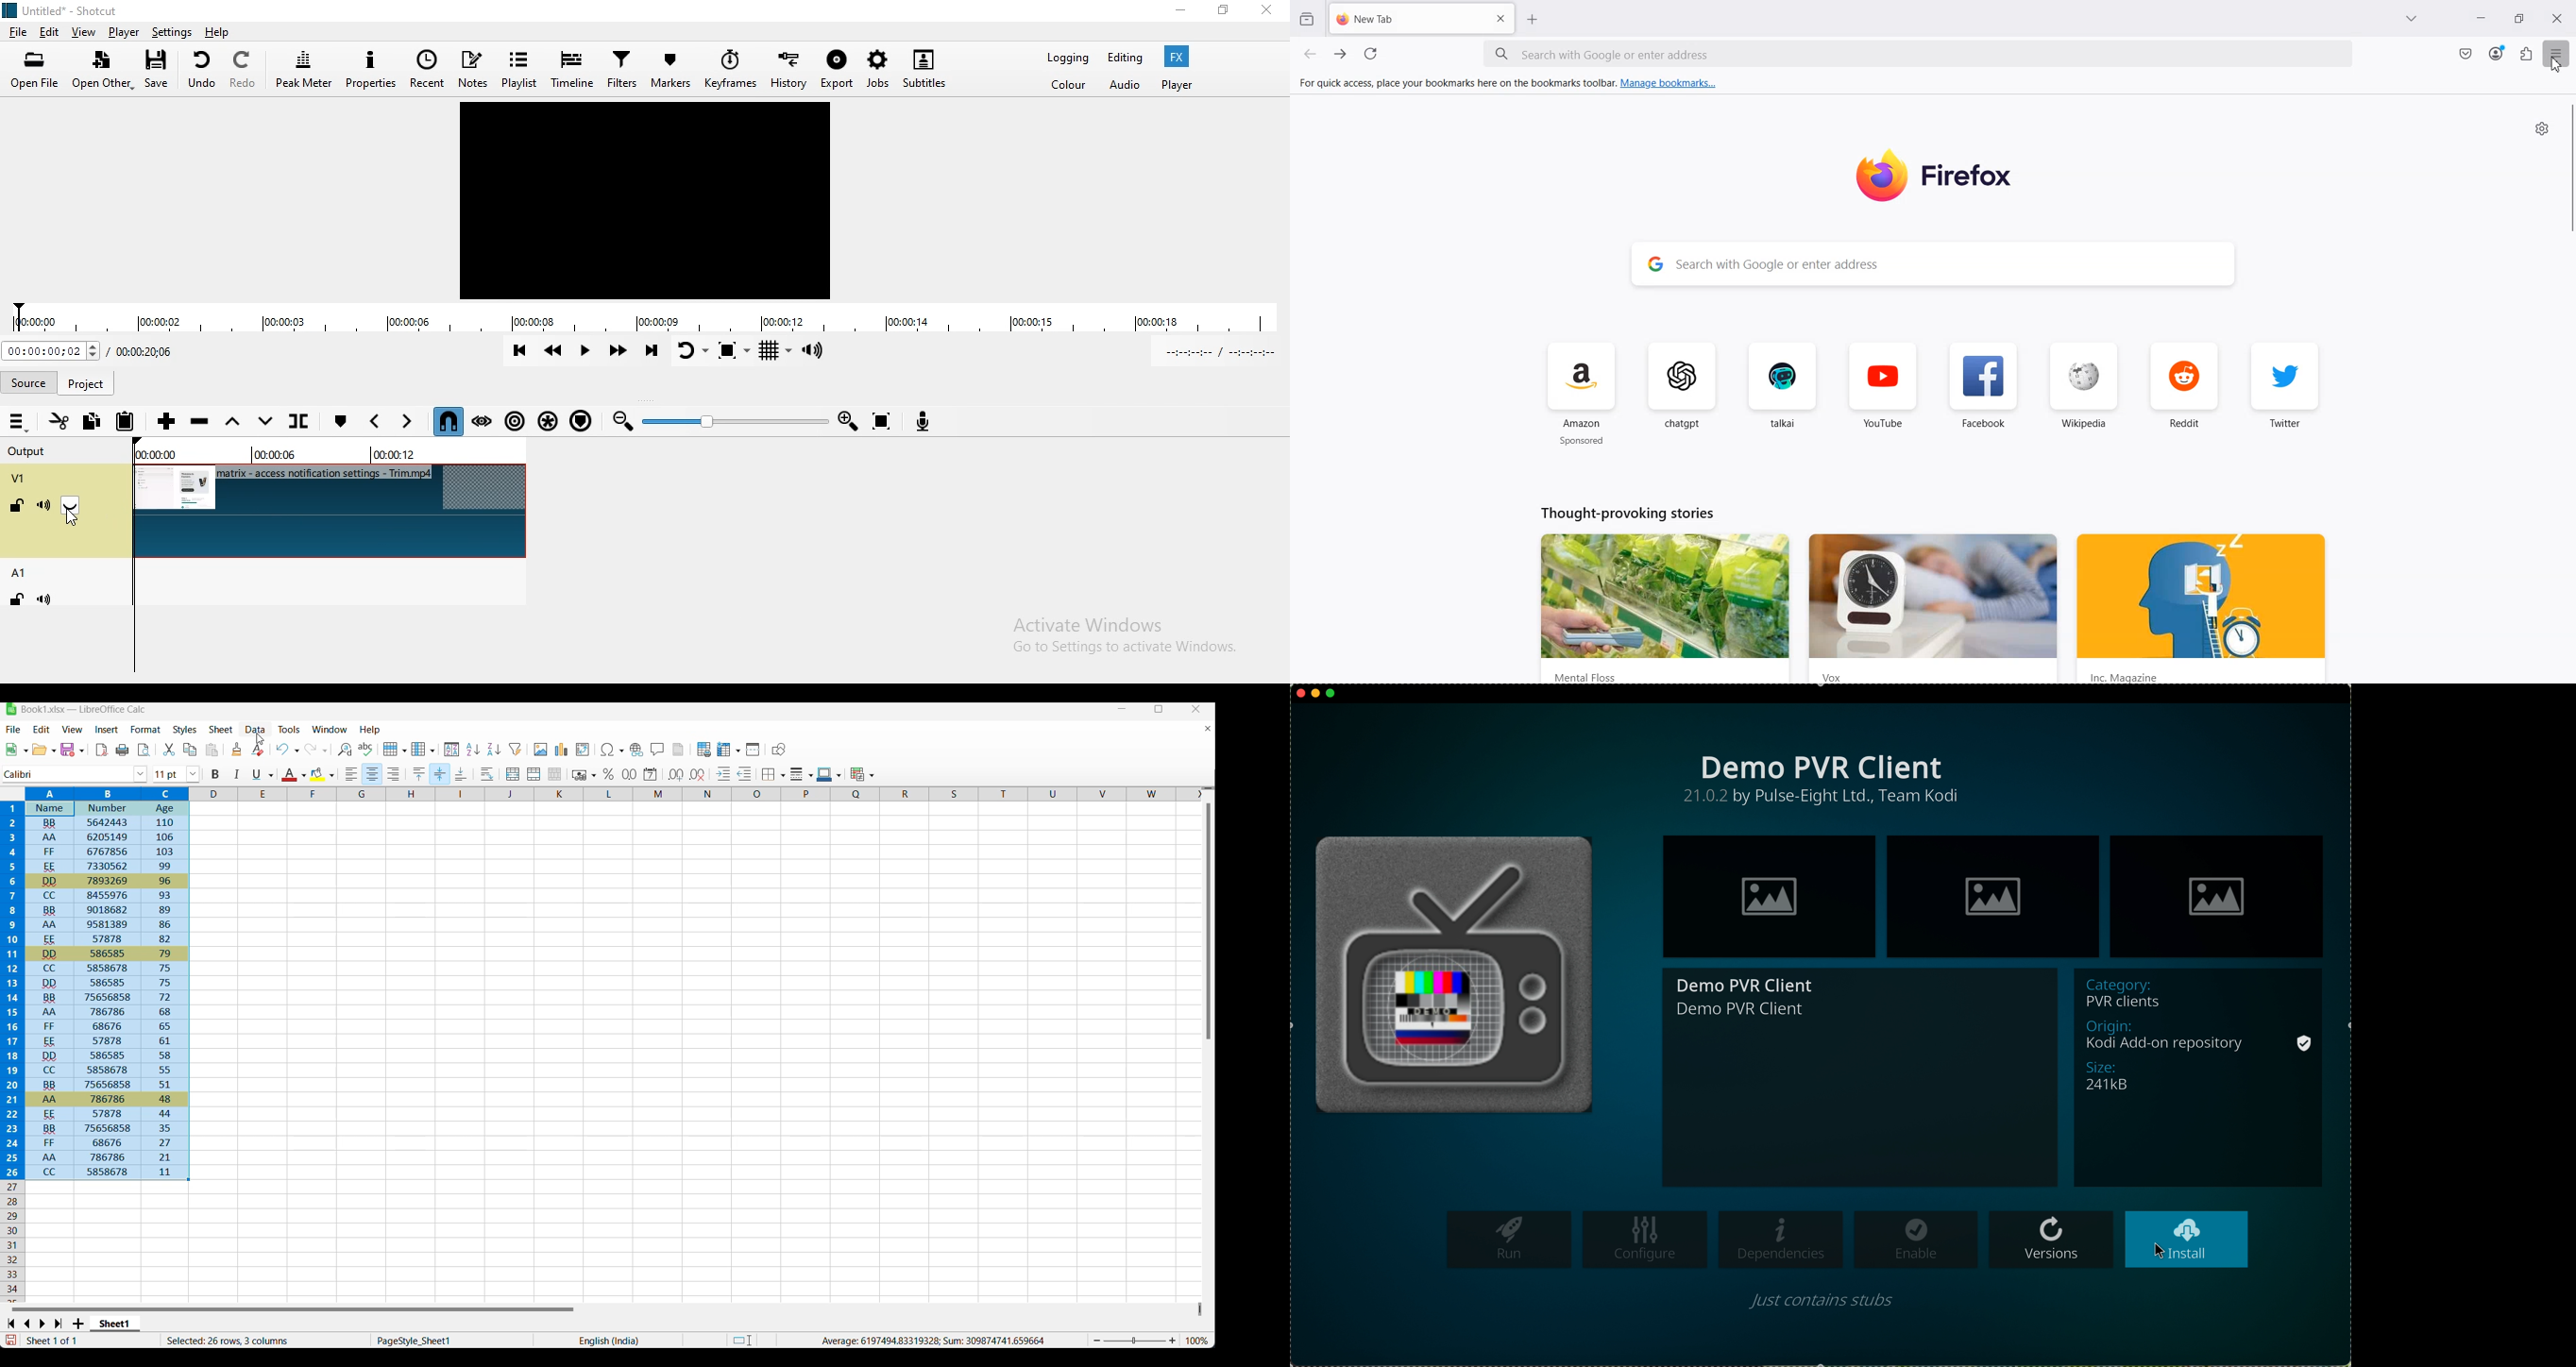 Image resolution: width=2576 pixels, height=1372 pixels. Describe the element at coordinates (11, 709) in the screenshot. I see `Software logo` at that location.